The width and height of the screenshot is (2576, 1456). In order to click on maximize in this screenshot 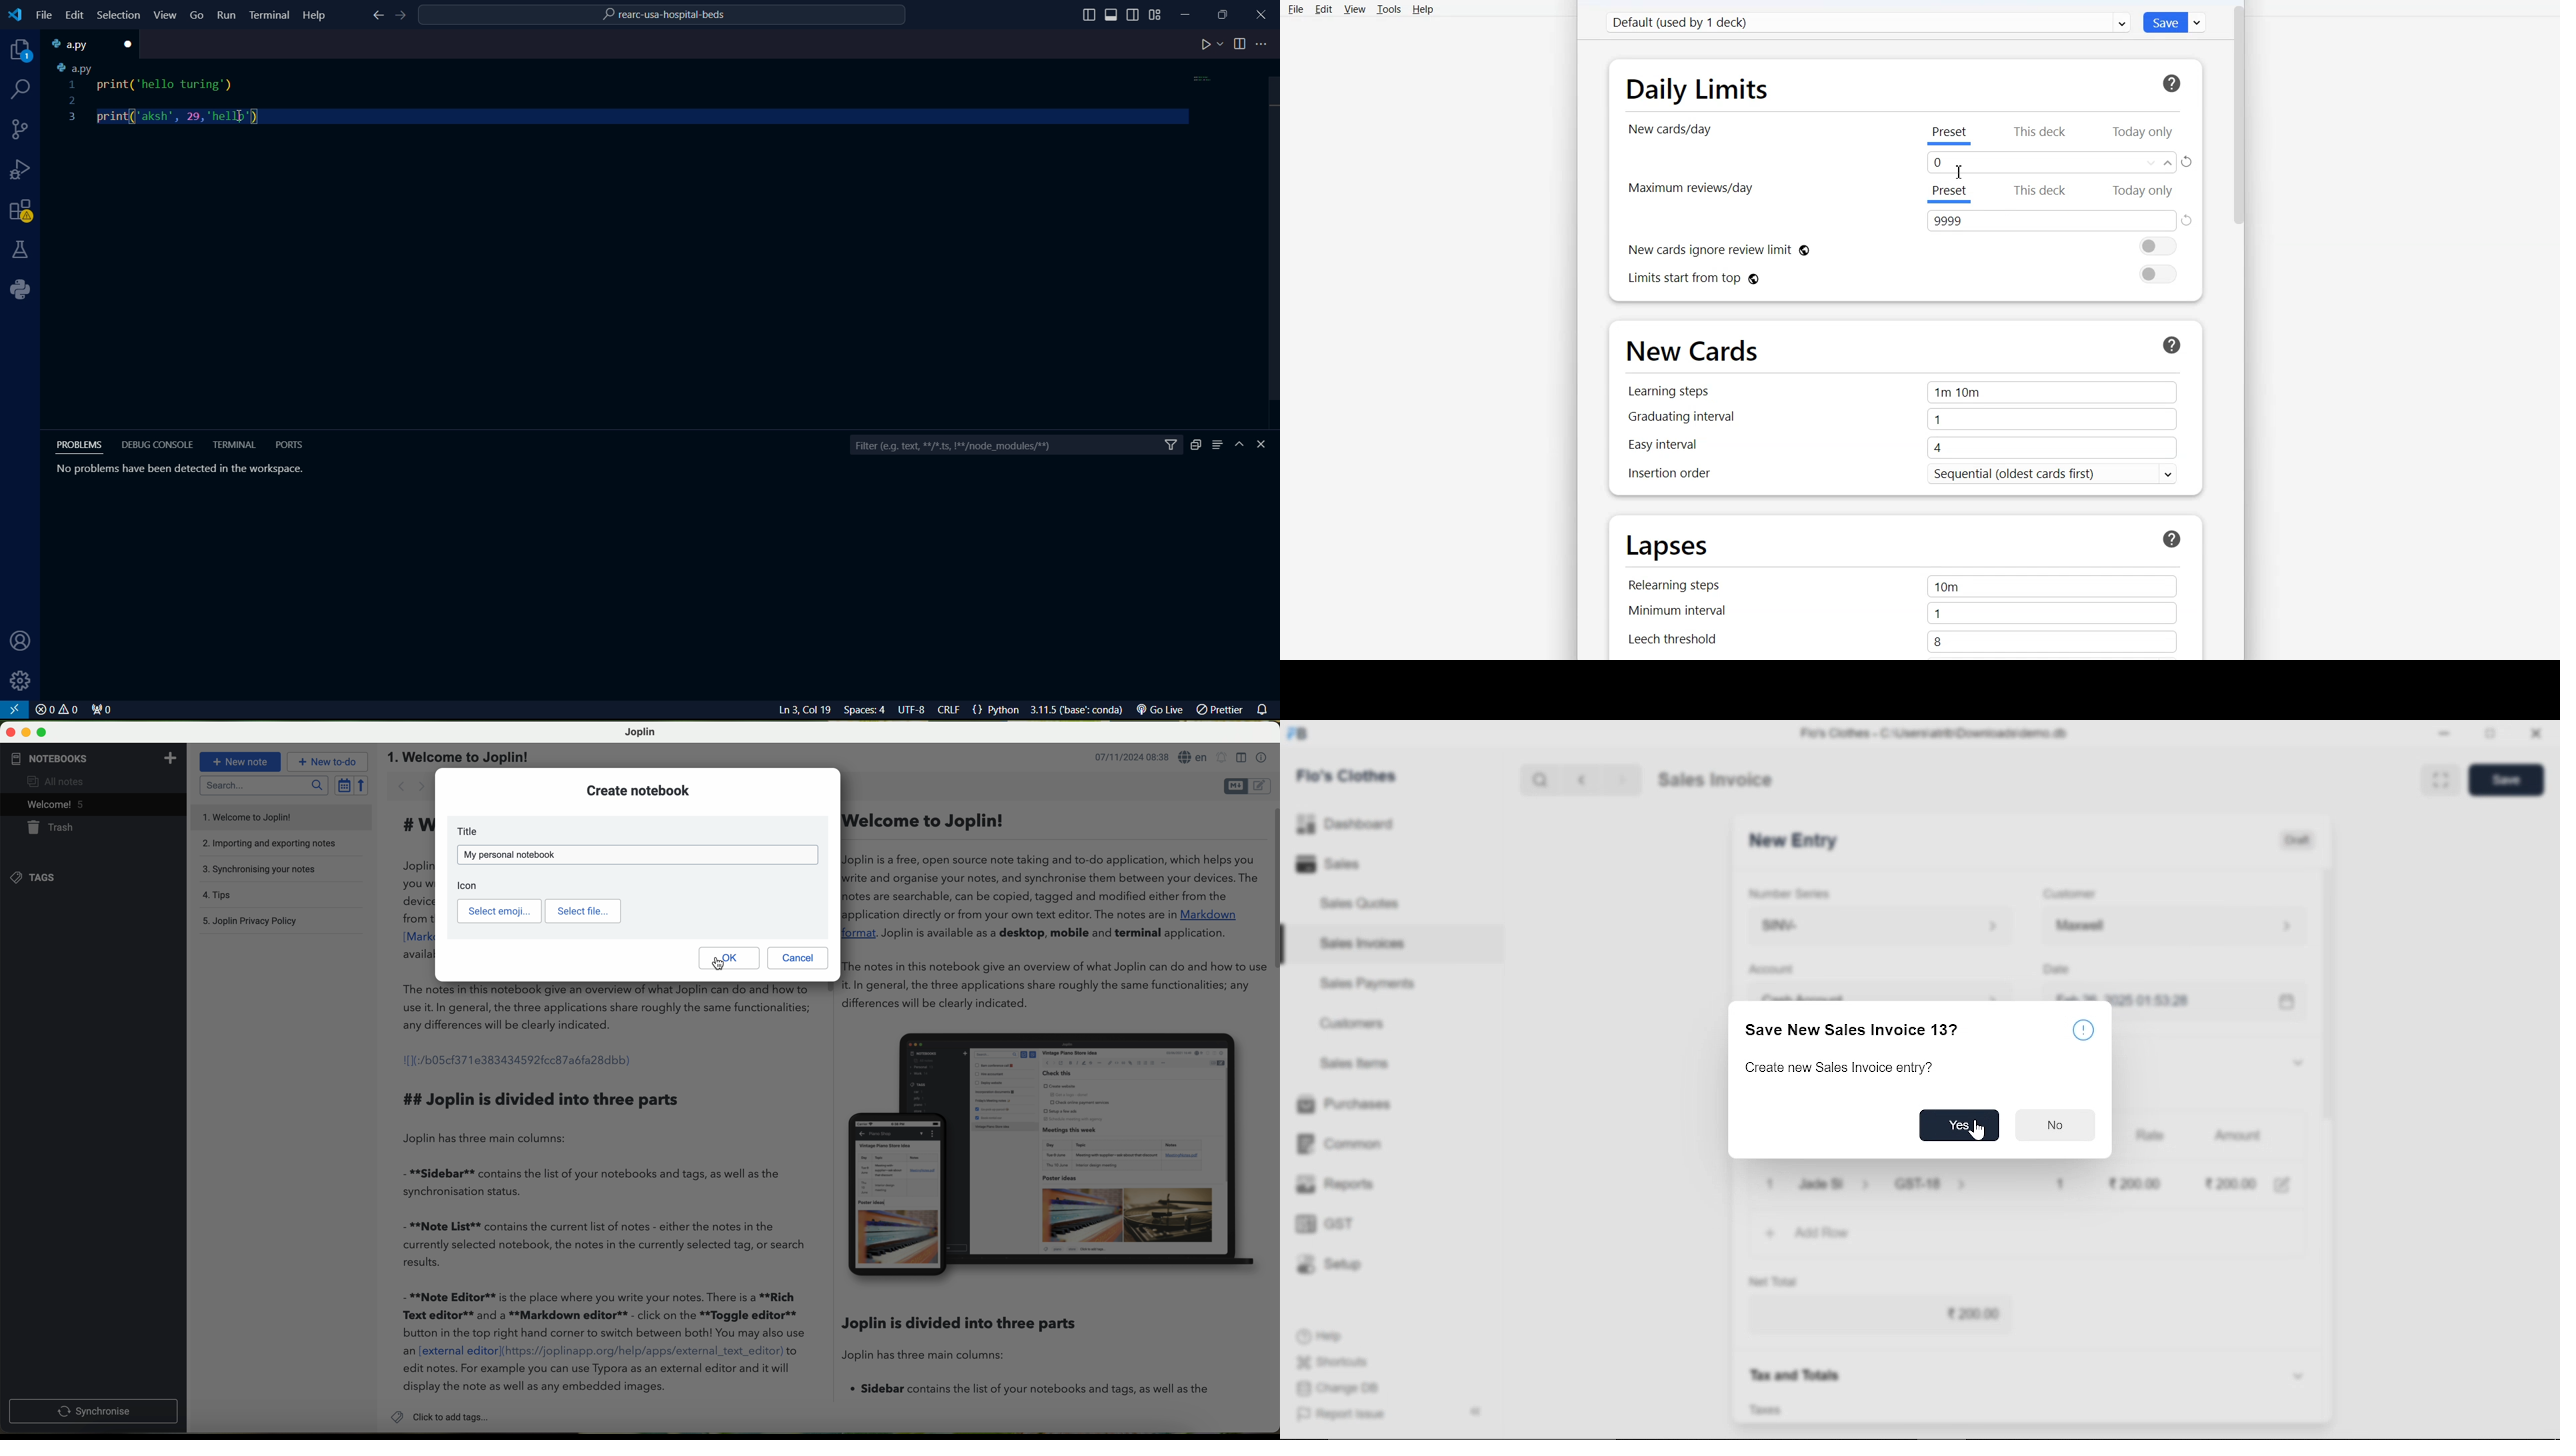, I will do `click(42, 733)`.